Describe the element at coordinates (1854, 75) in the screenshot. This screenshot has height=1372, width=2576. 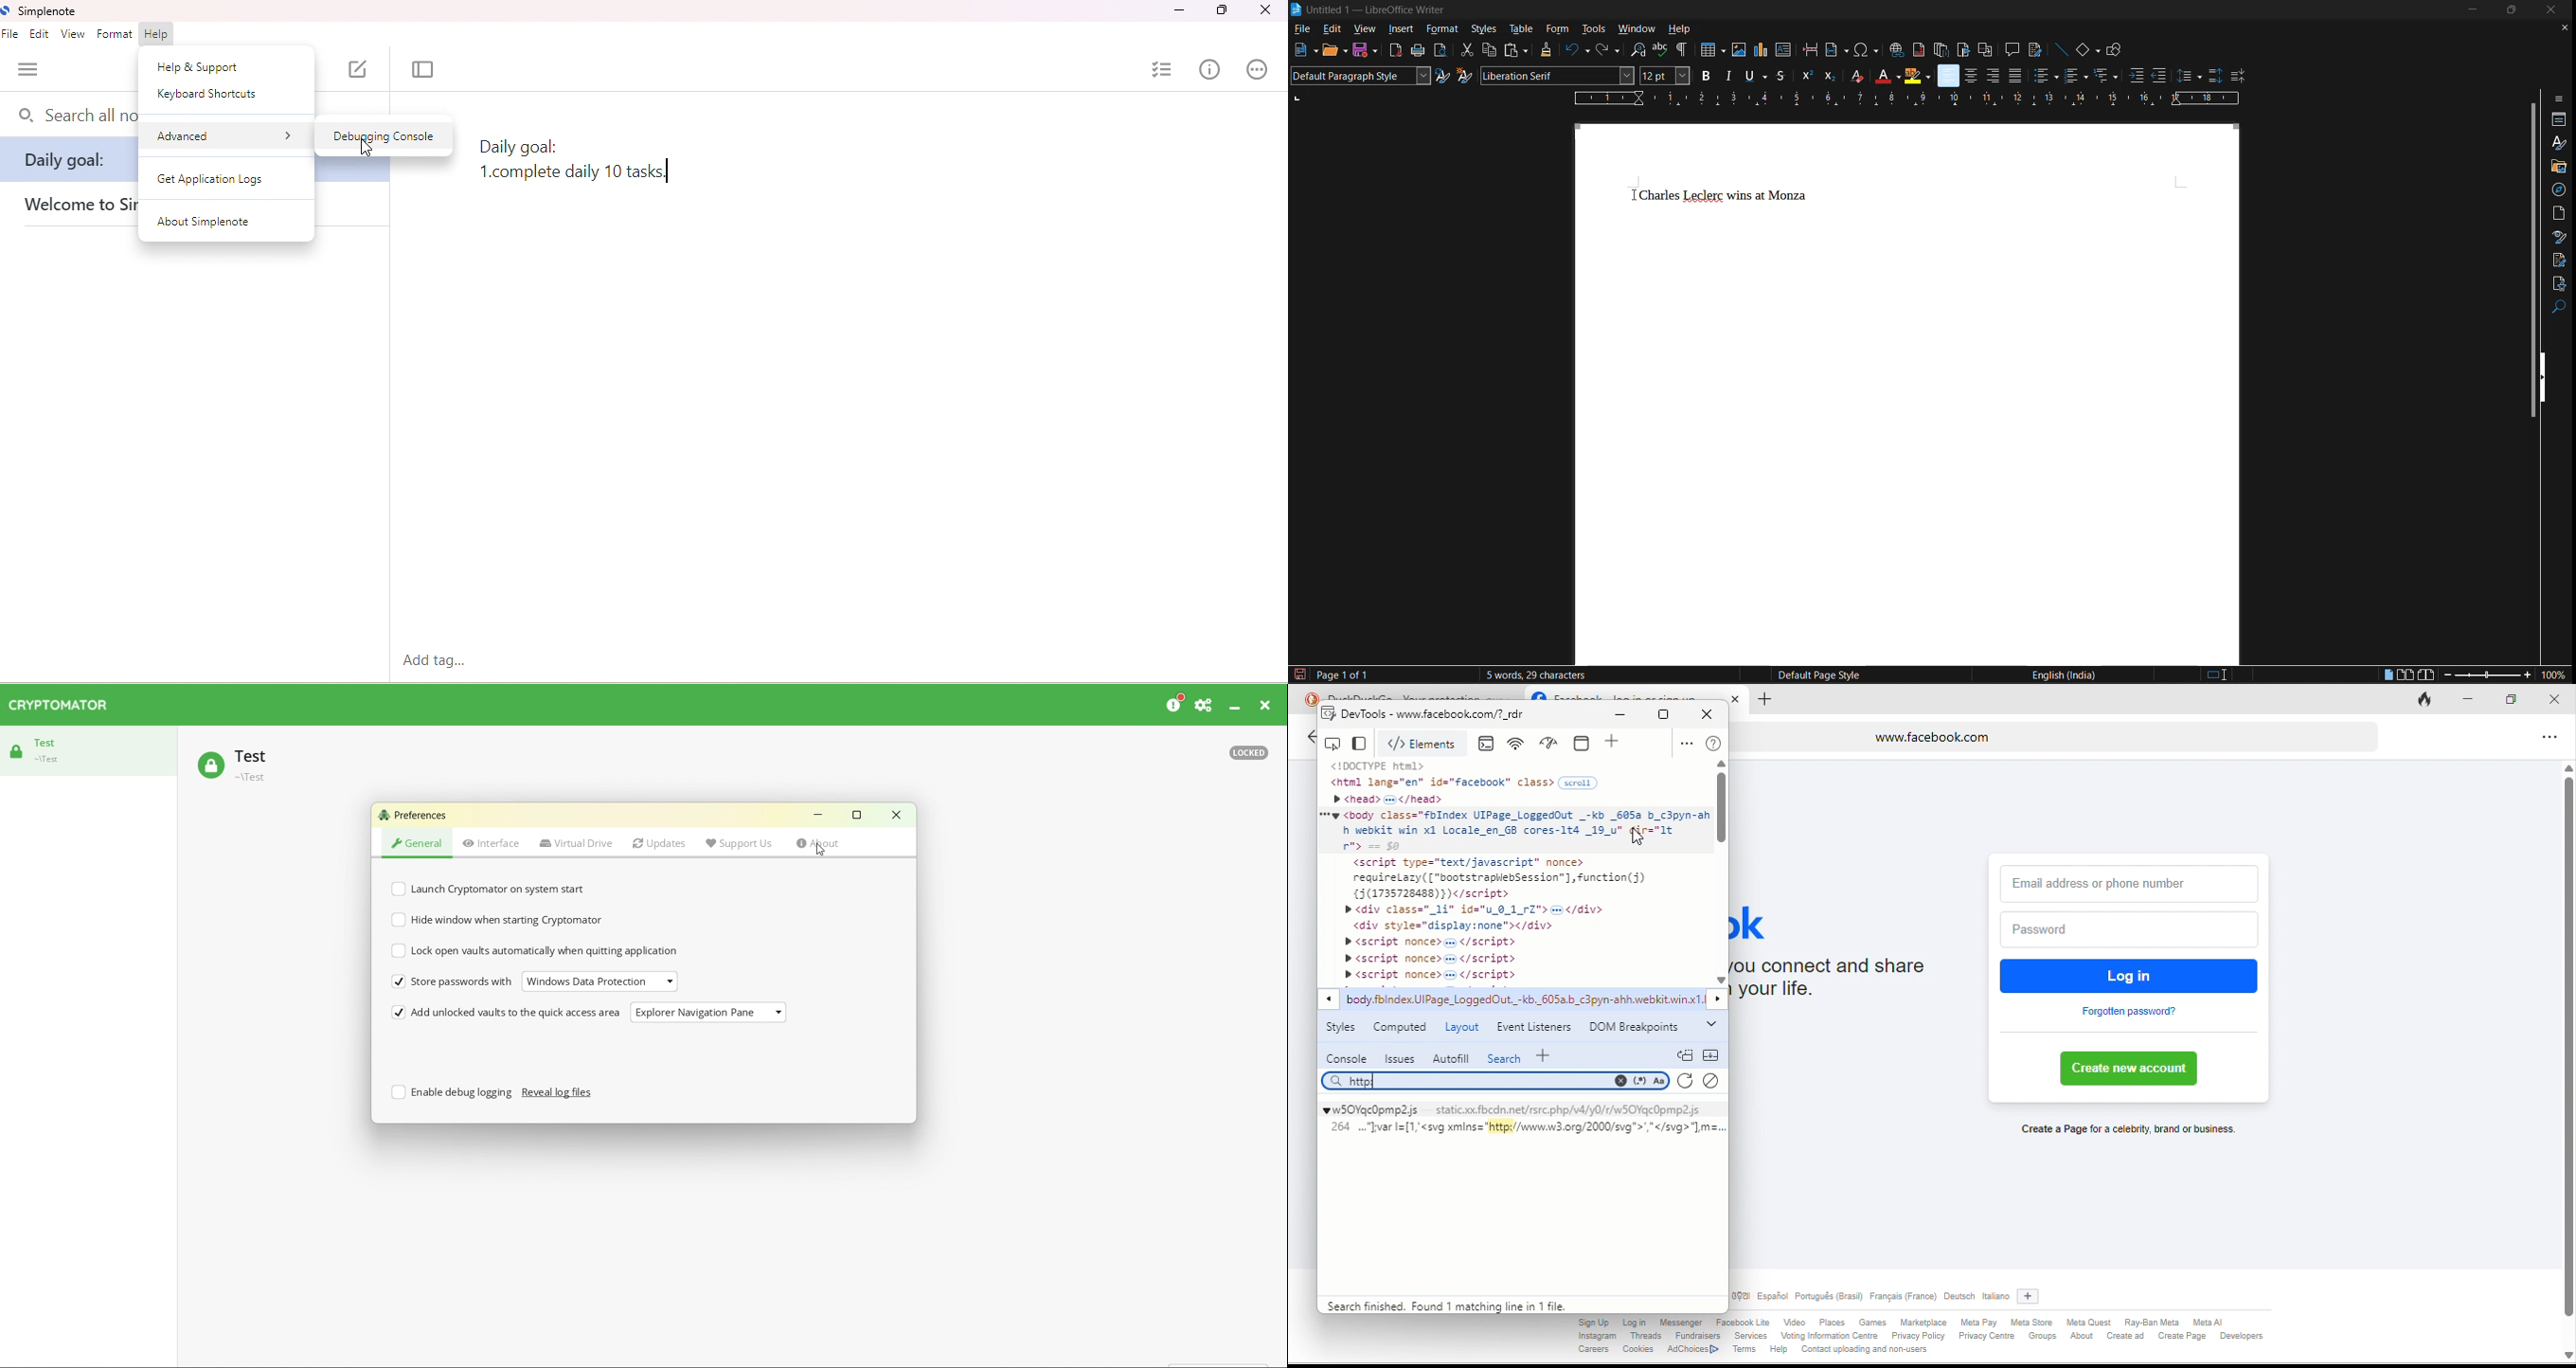
I see `clear direct formatting` at that location.